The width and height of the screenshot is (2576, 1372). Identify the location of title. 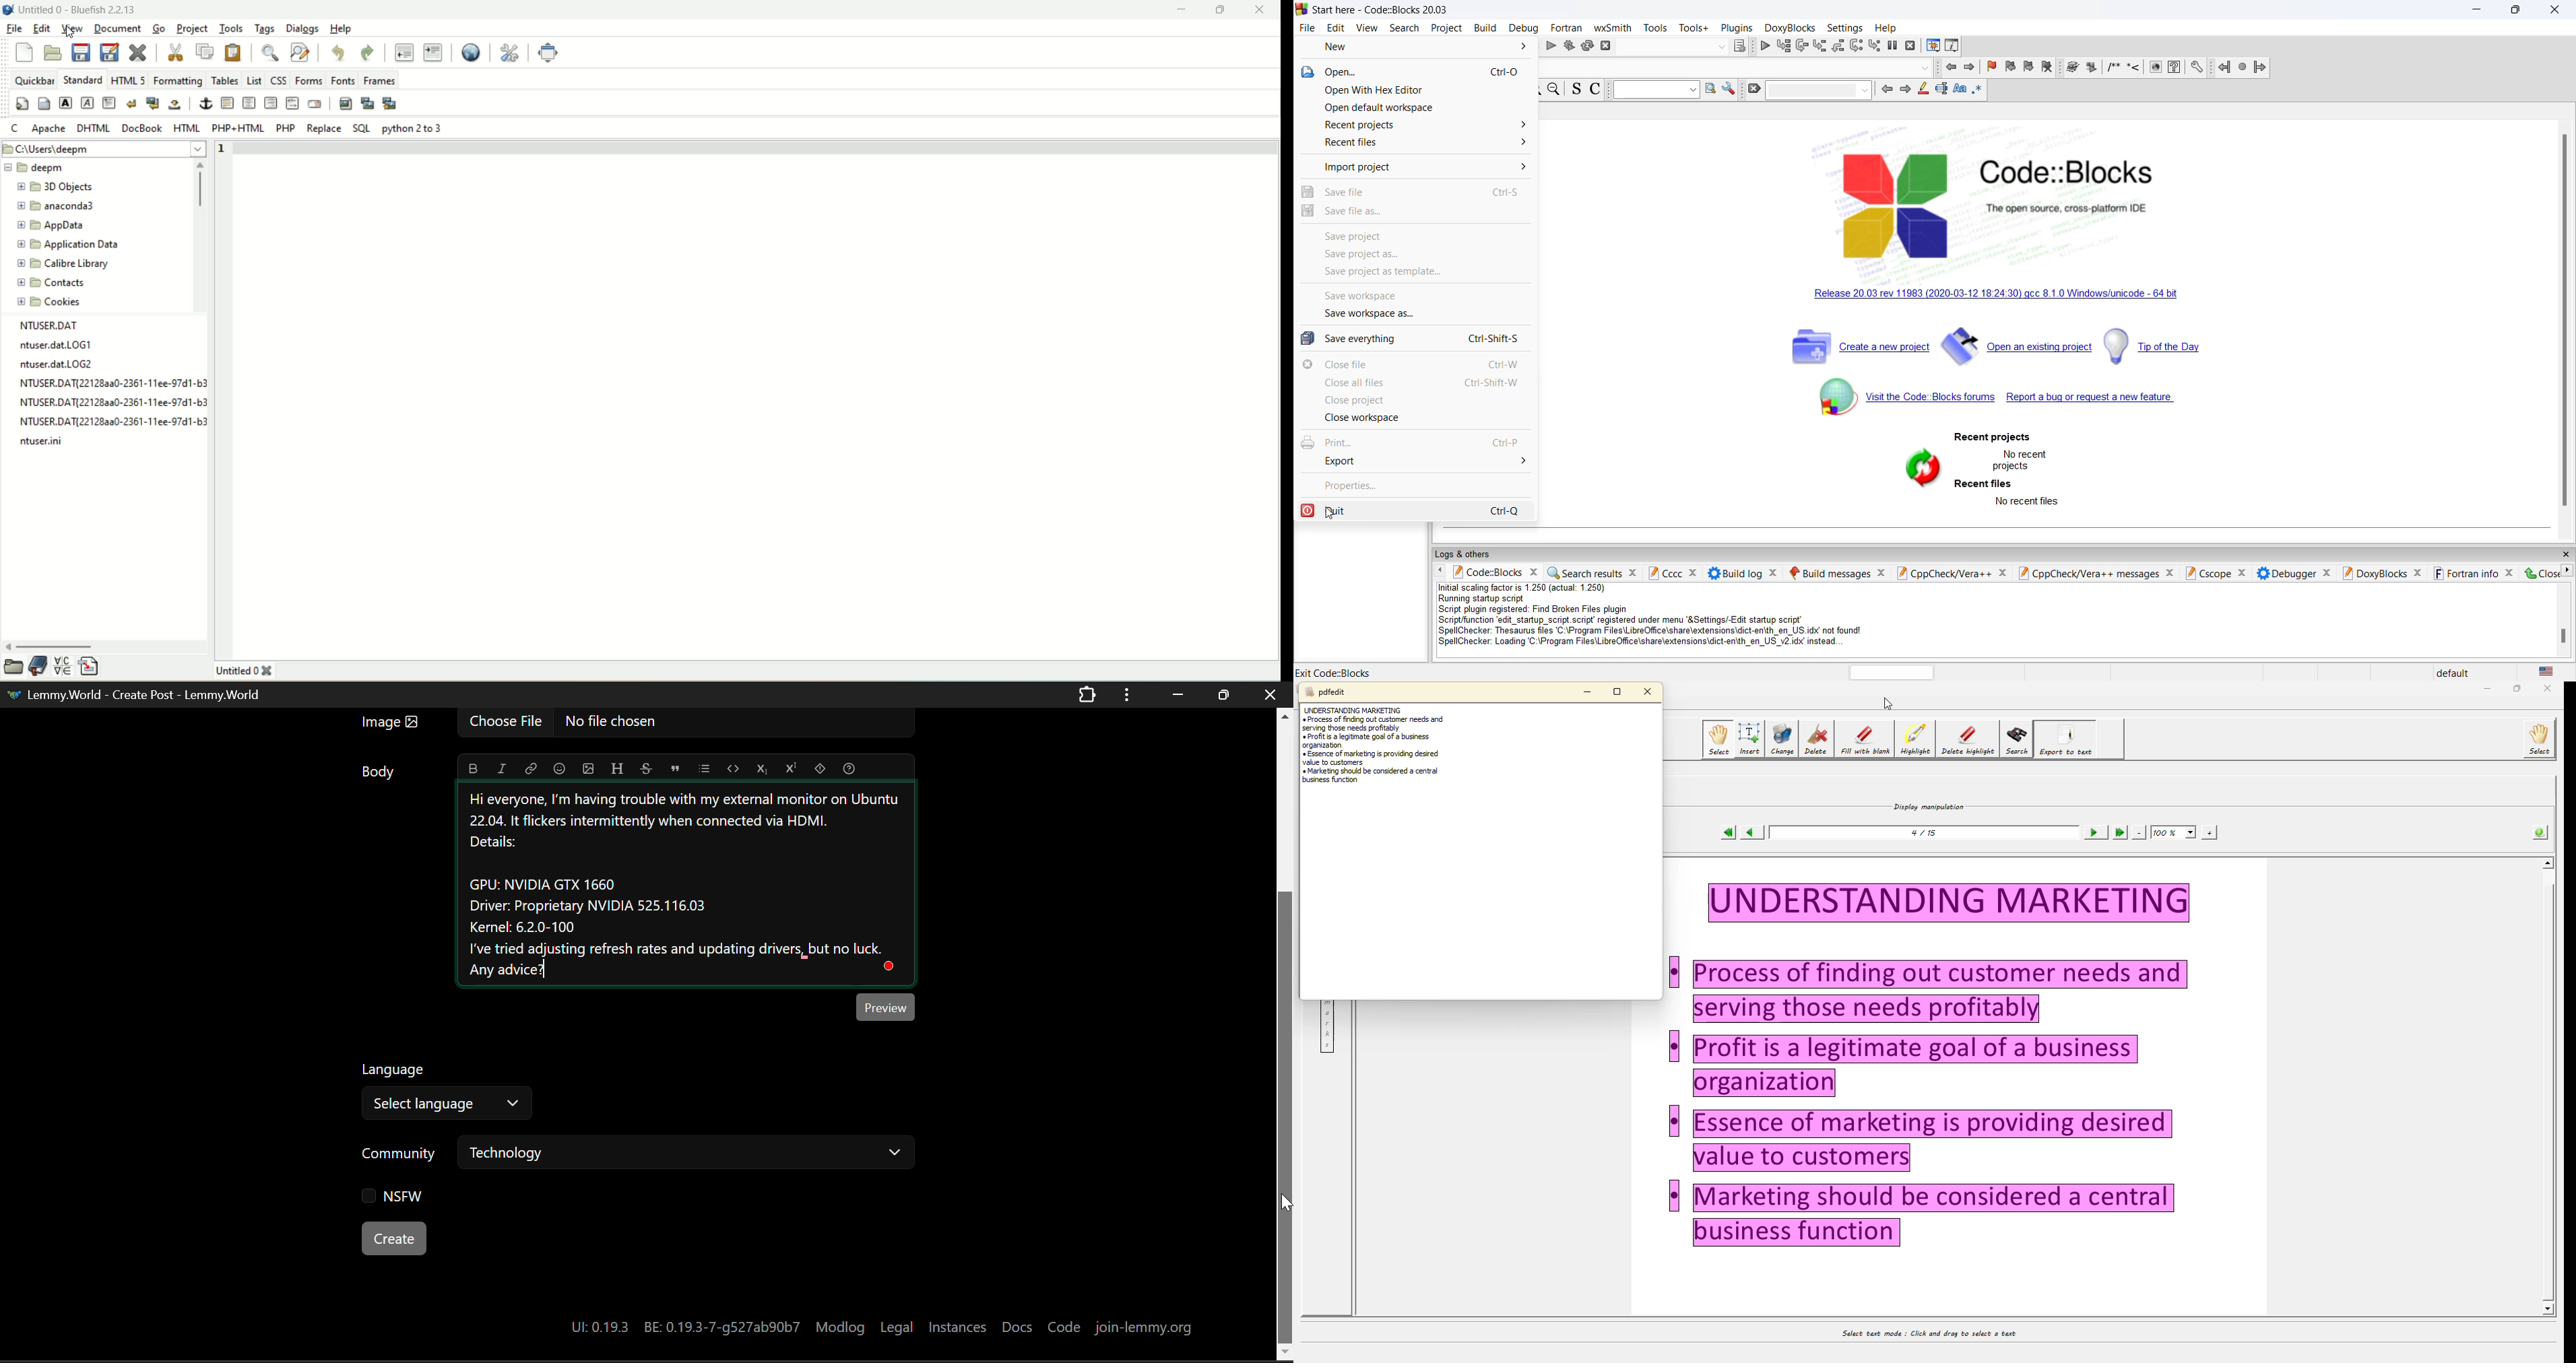
(243, 671).